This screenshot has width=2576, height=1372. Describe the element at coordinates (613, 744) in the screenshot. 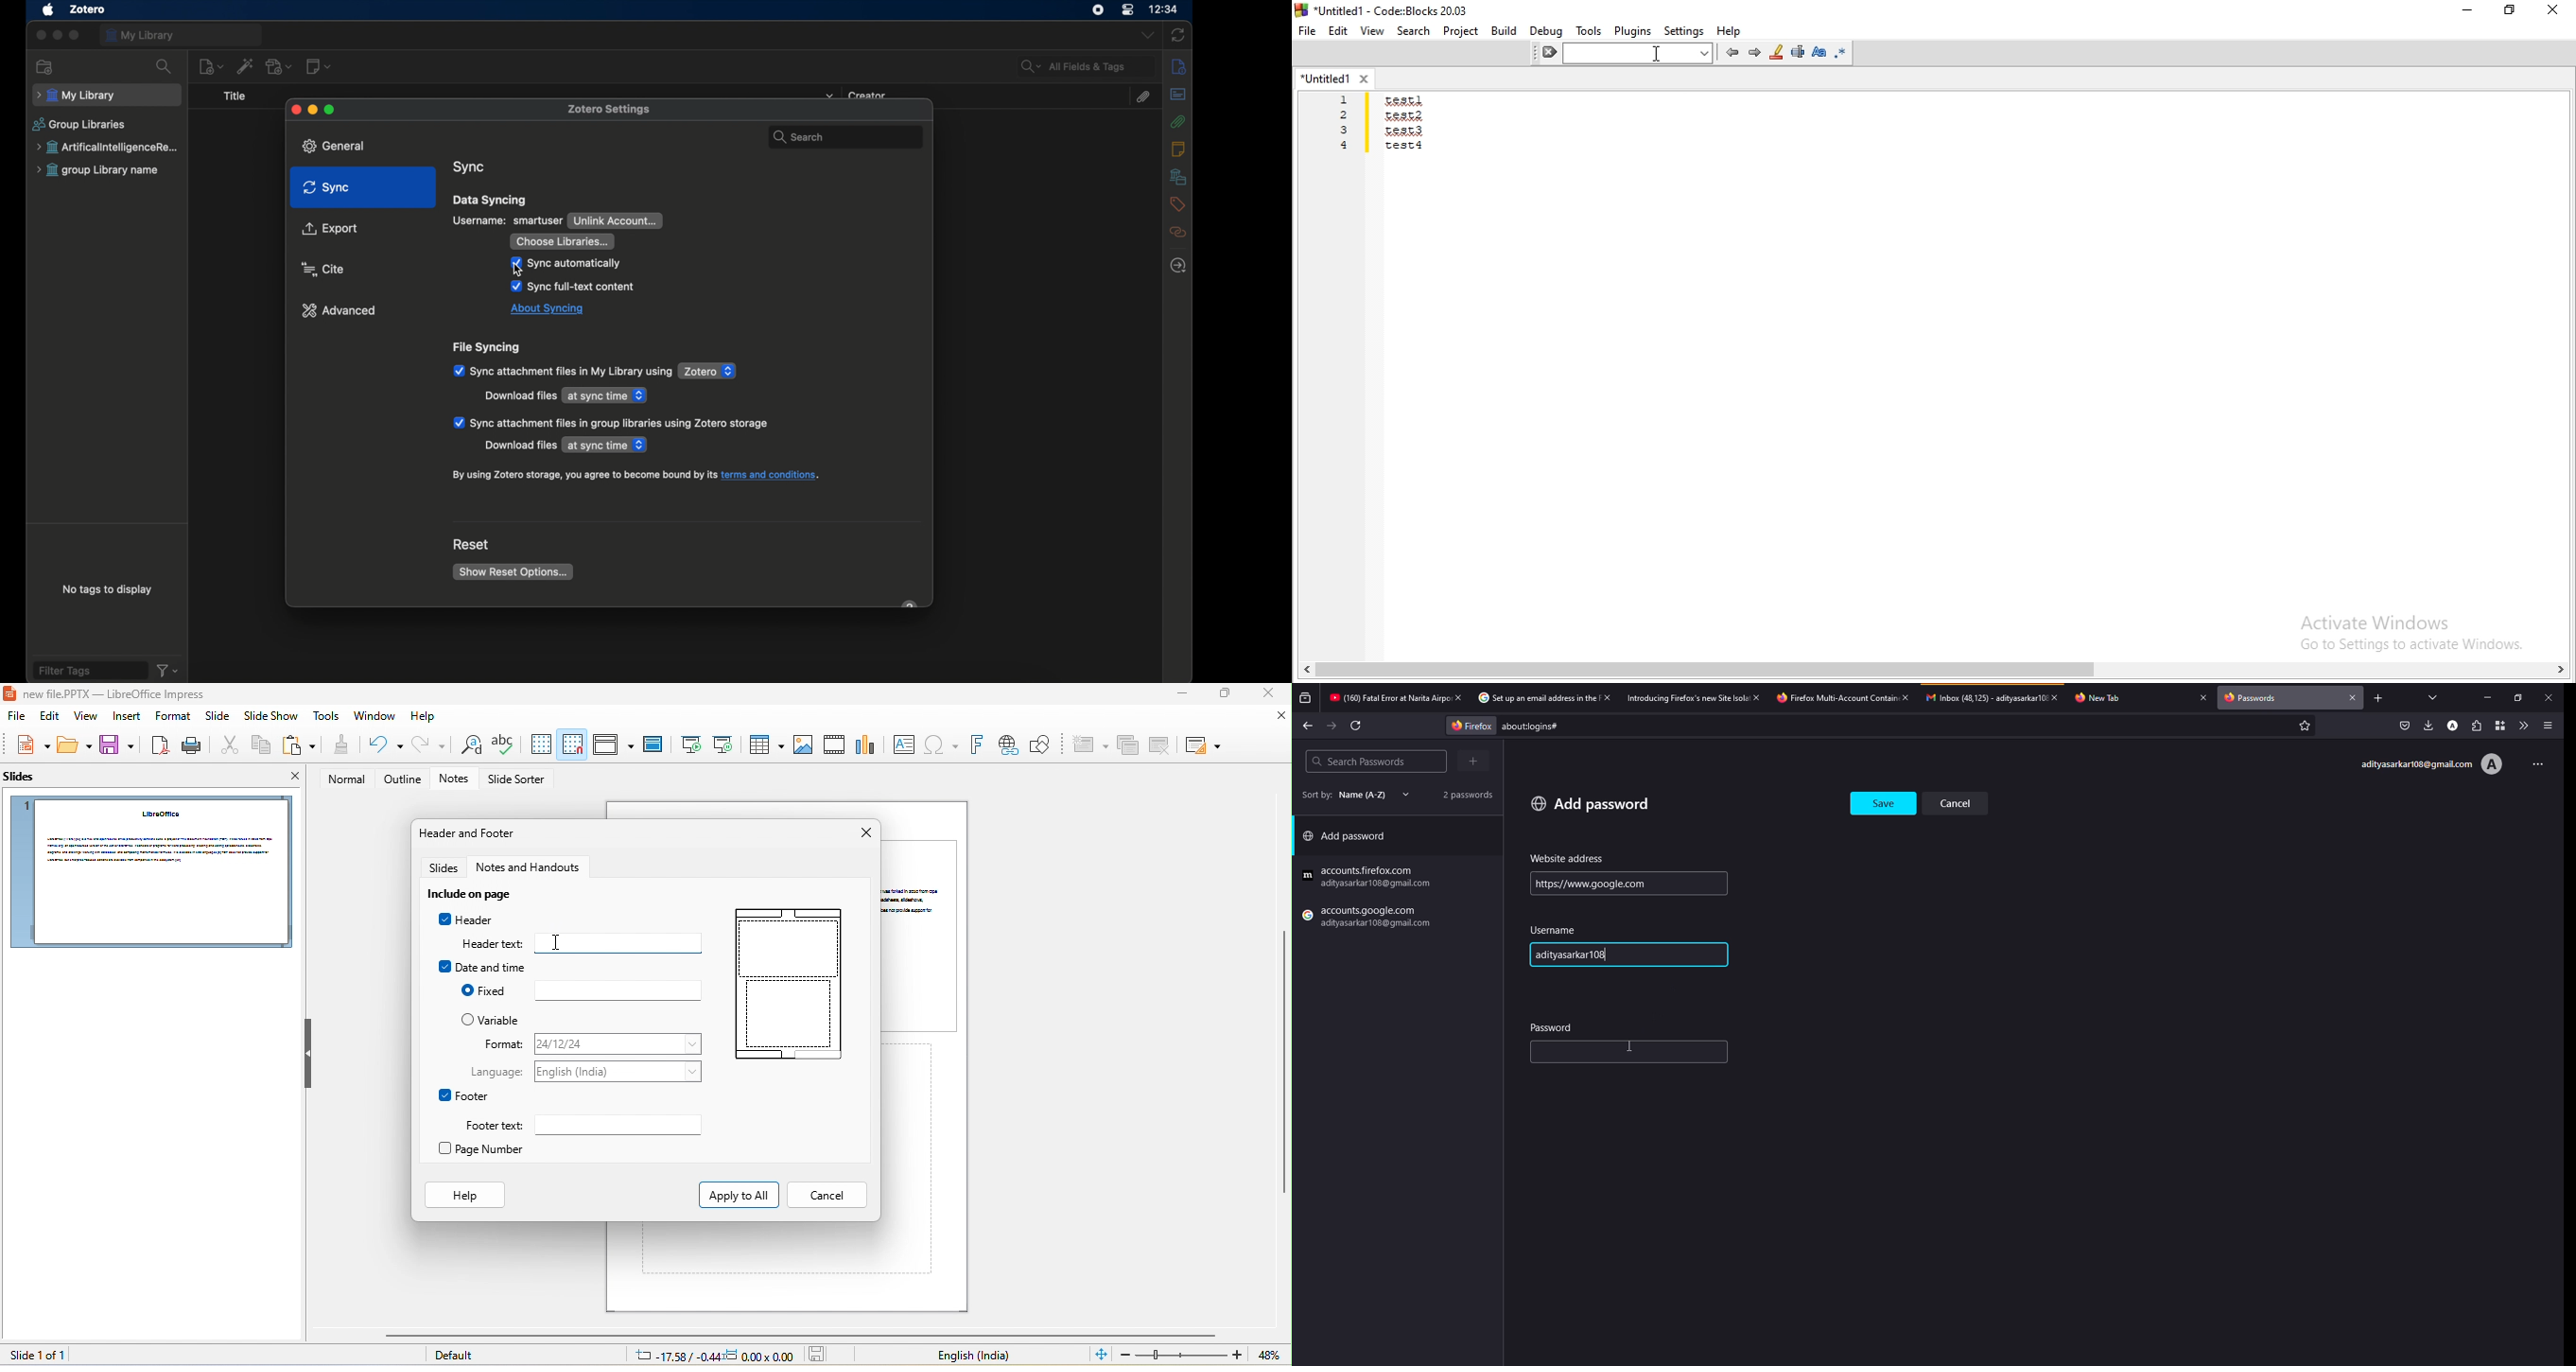

I see `display view` at that location.